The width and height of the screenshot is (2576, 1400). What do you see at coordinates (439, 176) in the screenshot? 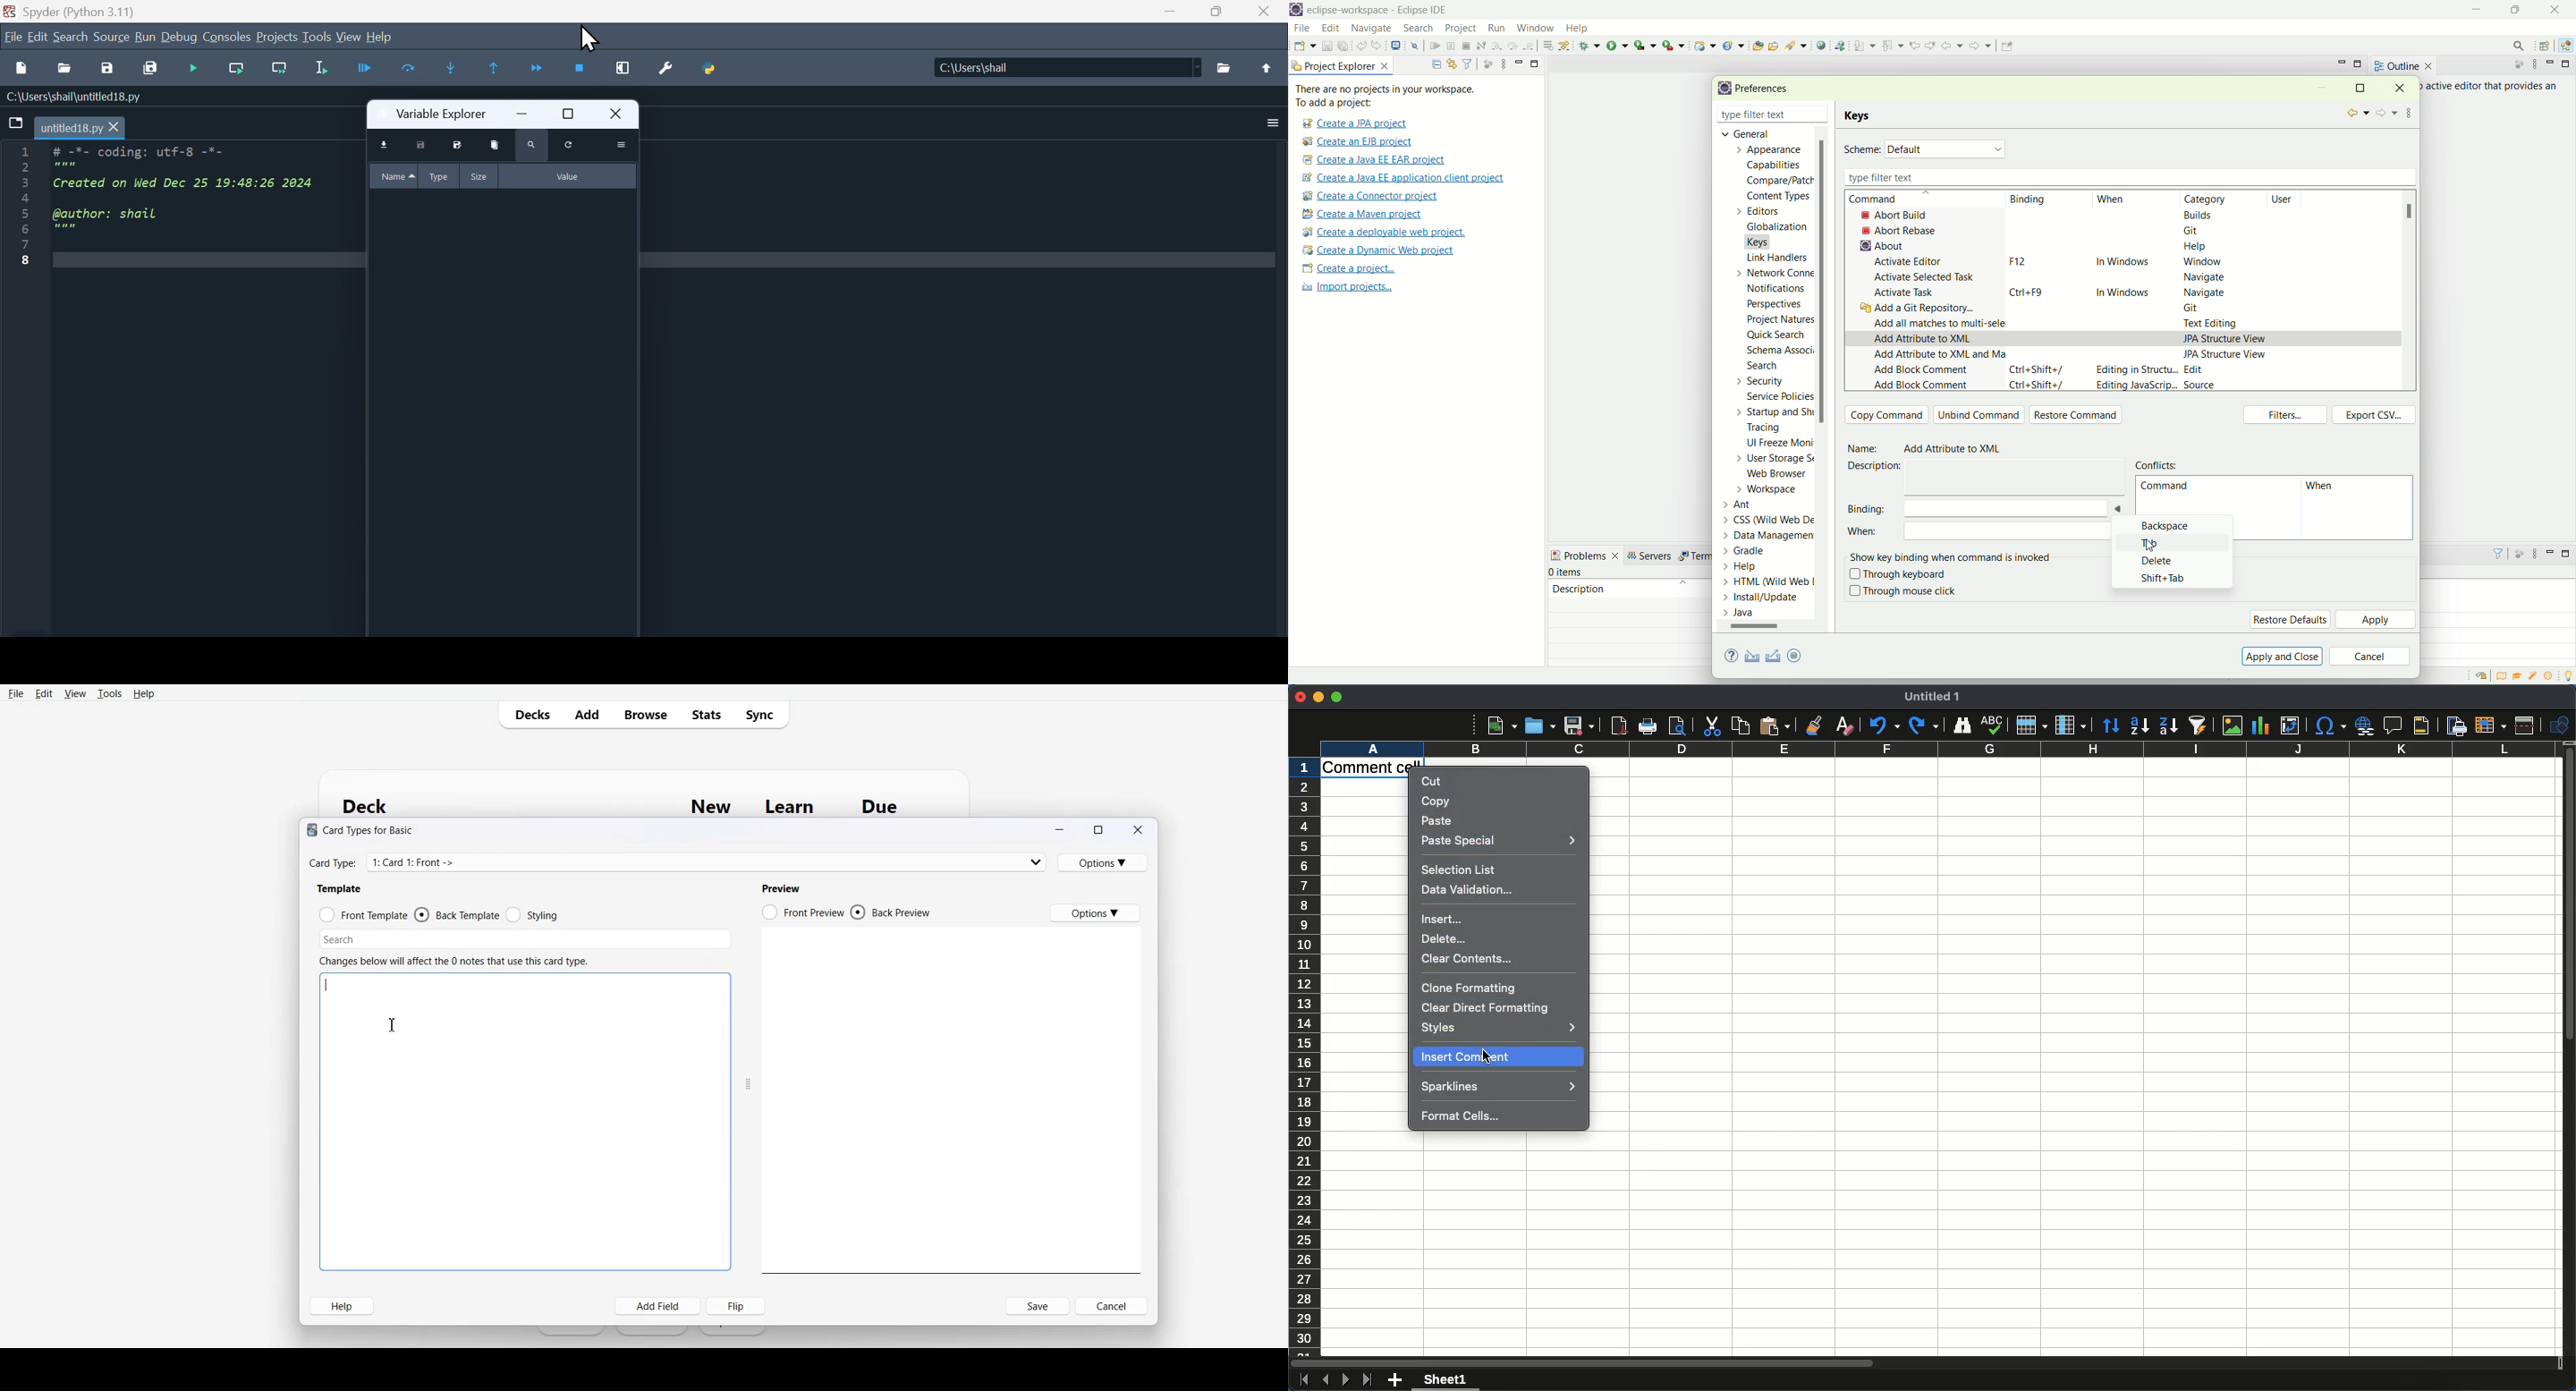
I see `type` at bounding box center [439, 176].